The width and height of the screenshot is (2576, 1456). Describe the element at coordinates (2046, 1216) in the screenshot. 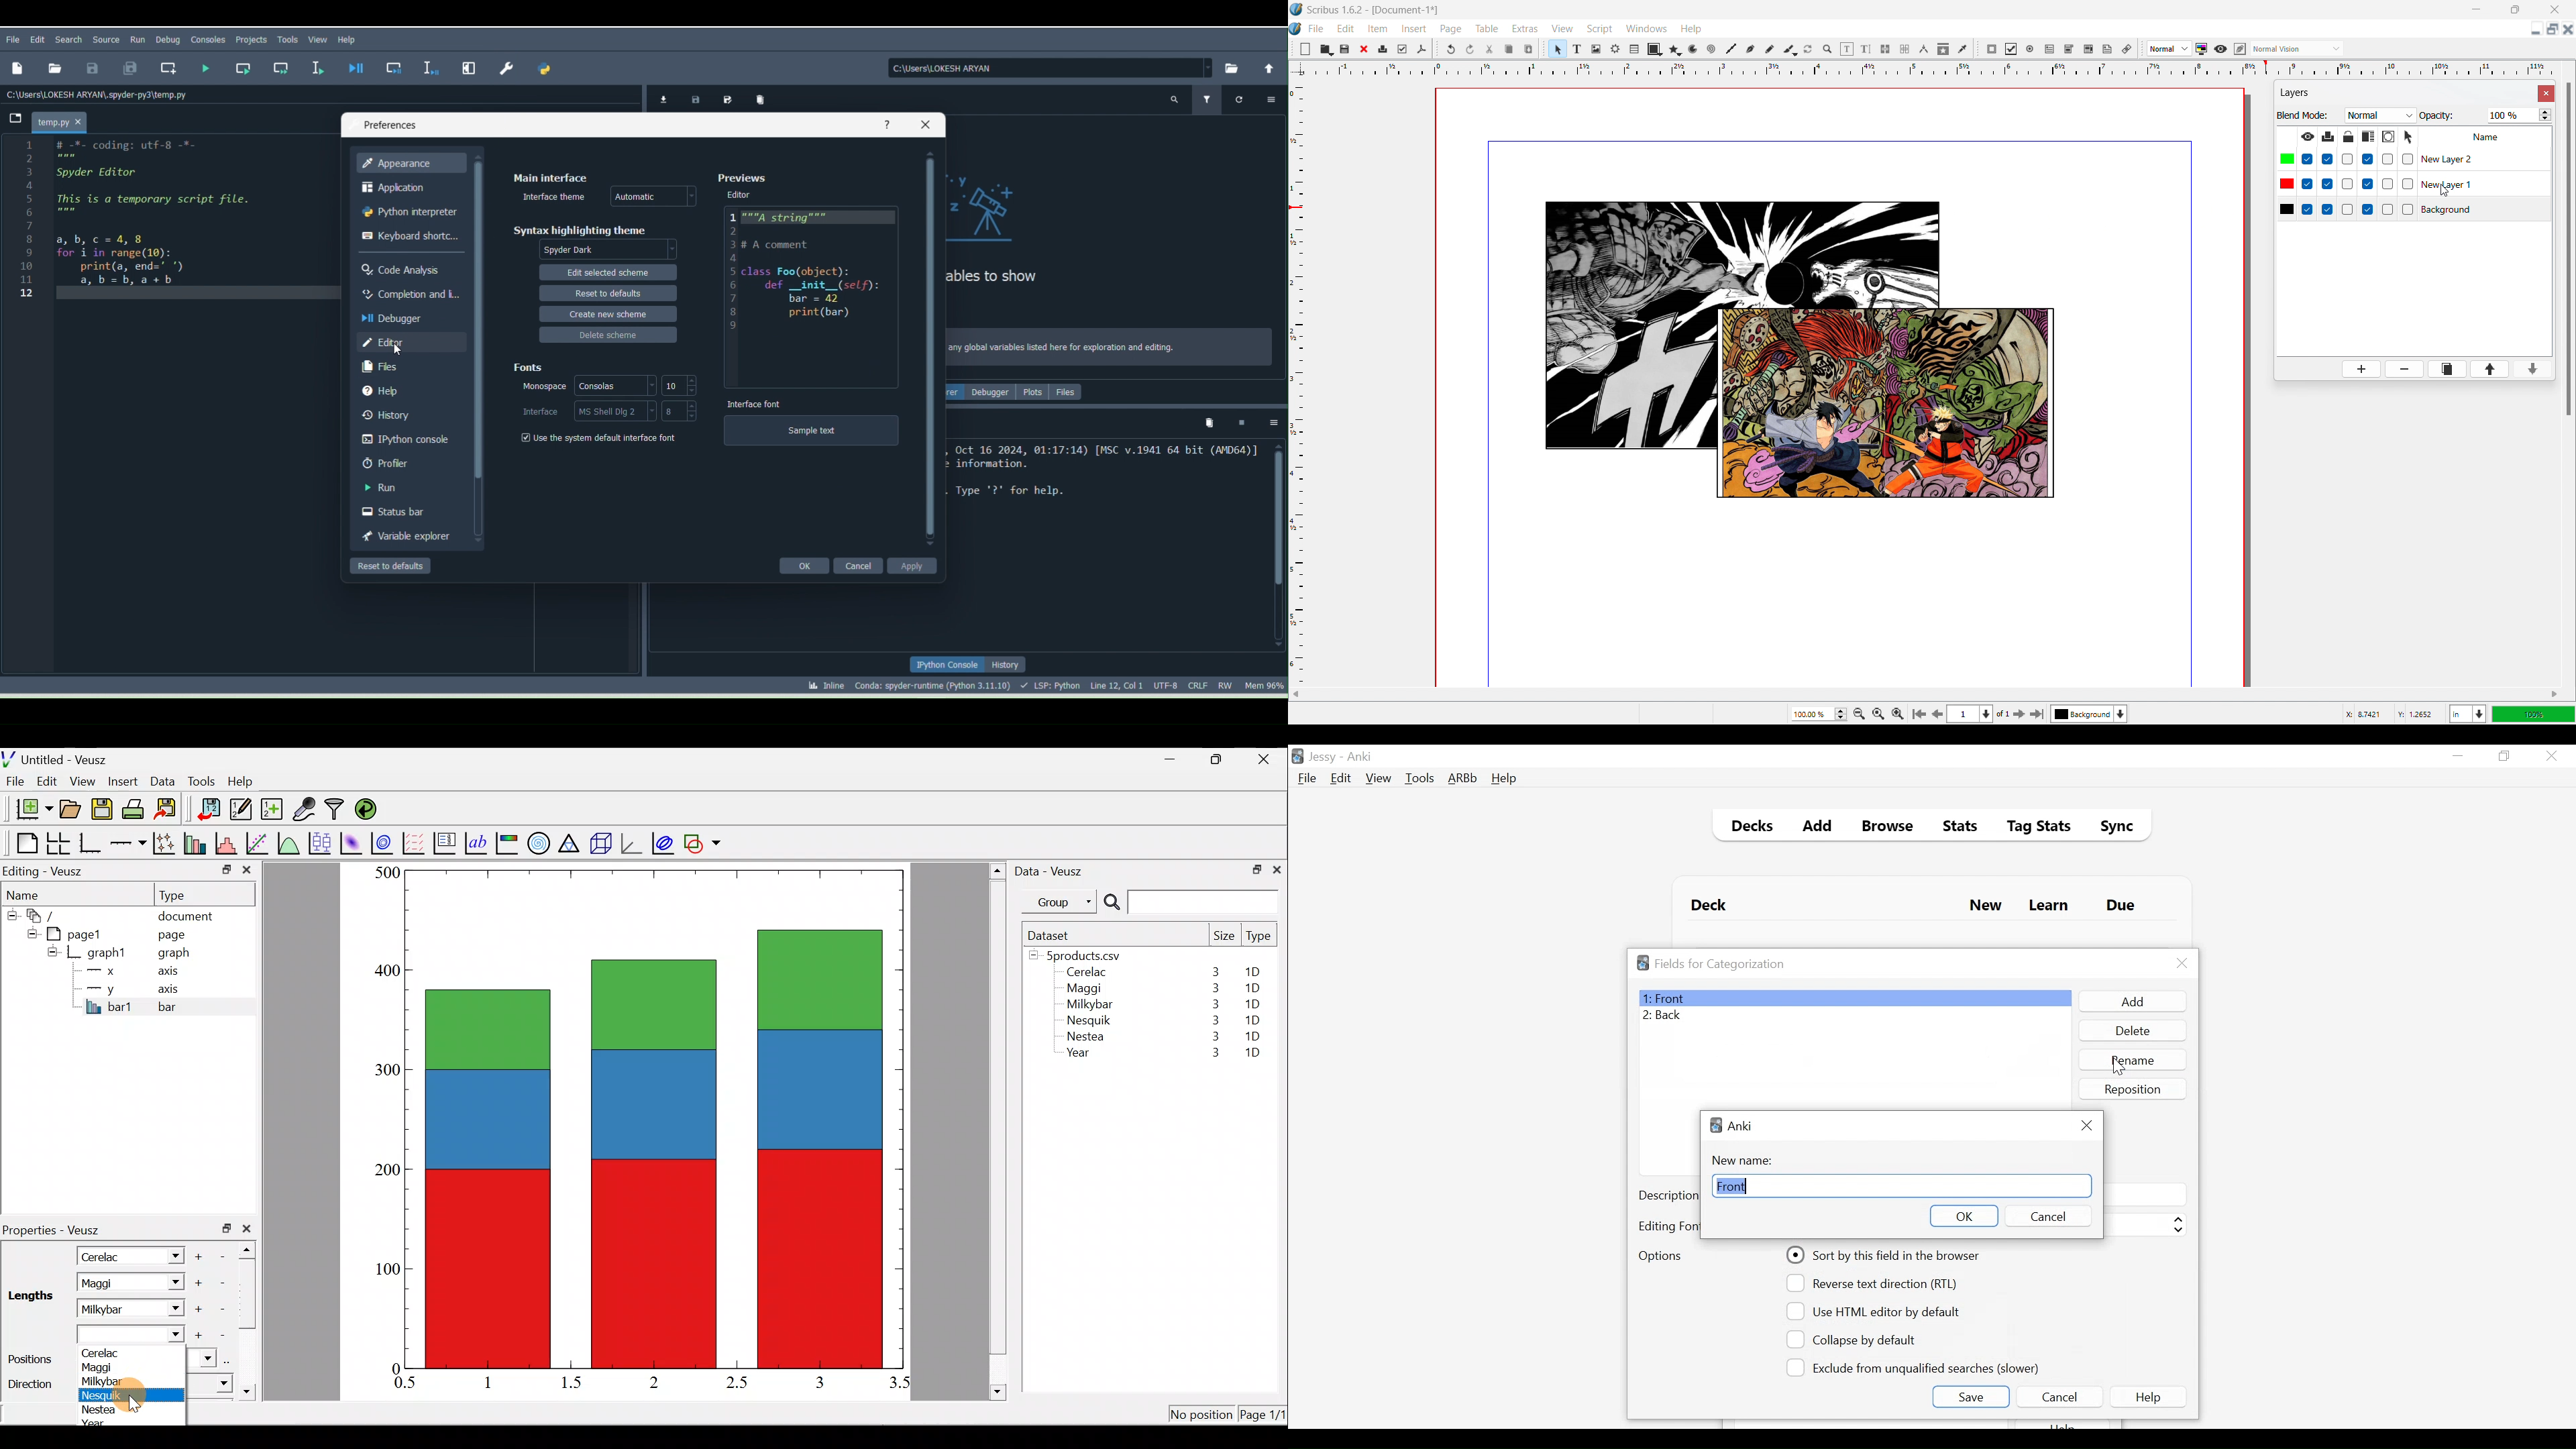

I see `Cancel` at that location.